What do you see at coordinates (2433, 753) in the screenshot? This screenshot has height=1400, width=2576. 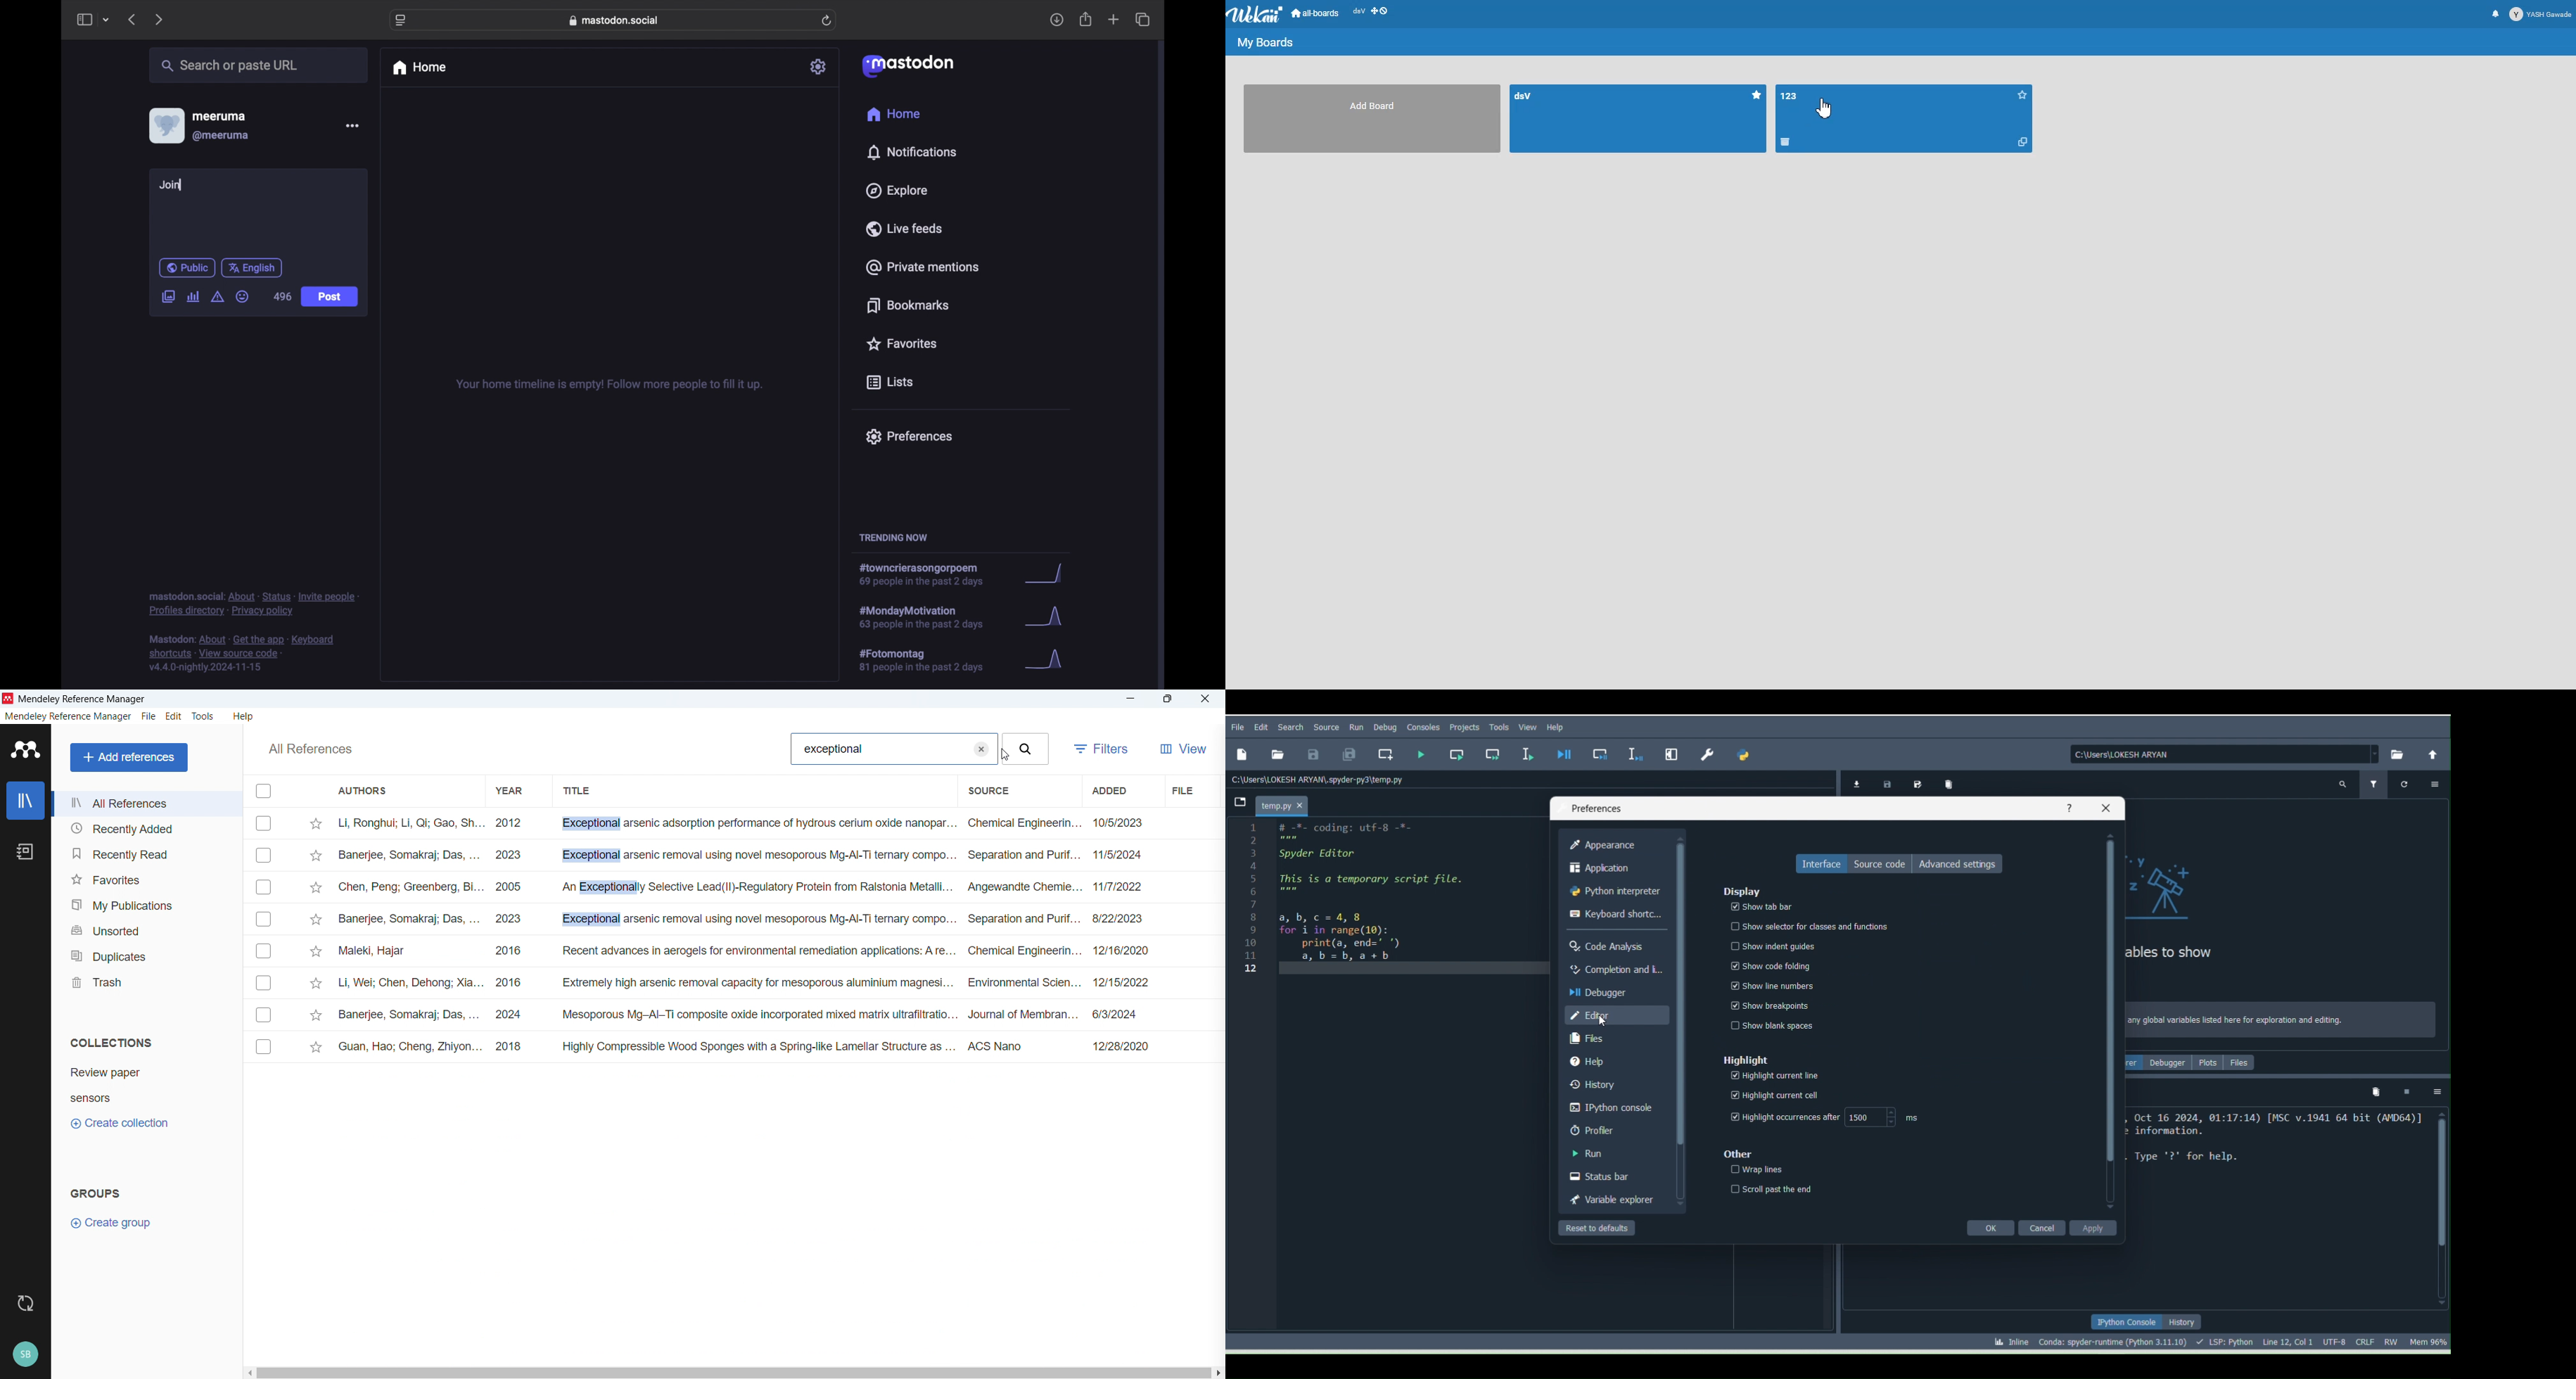 I see `Change to parent directory` at bounding box center [2433, 753].